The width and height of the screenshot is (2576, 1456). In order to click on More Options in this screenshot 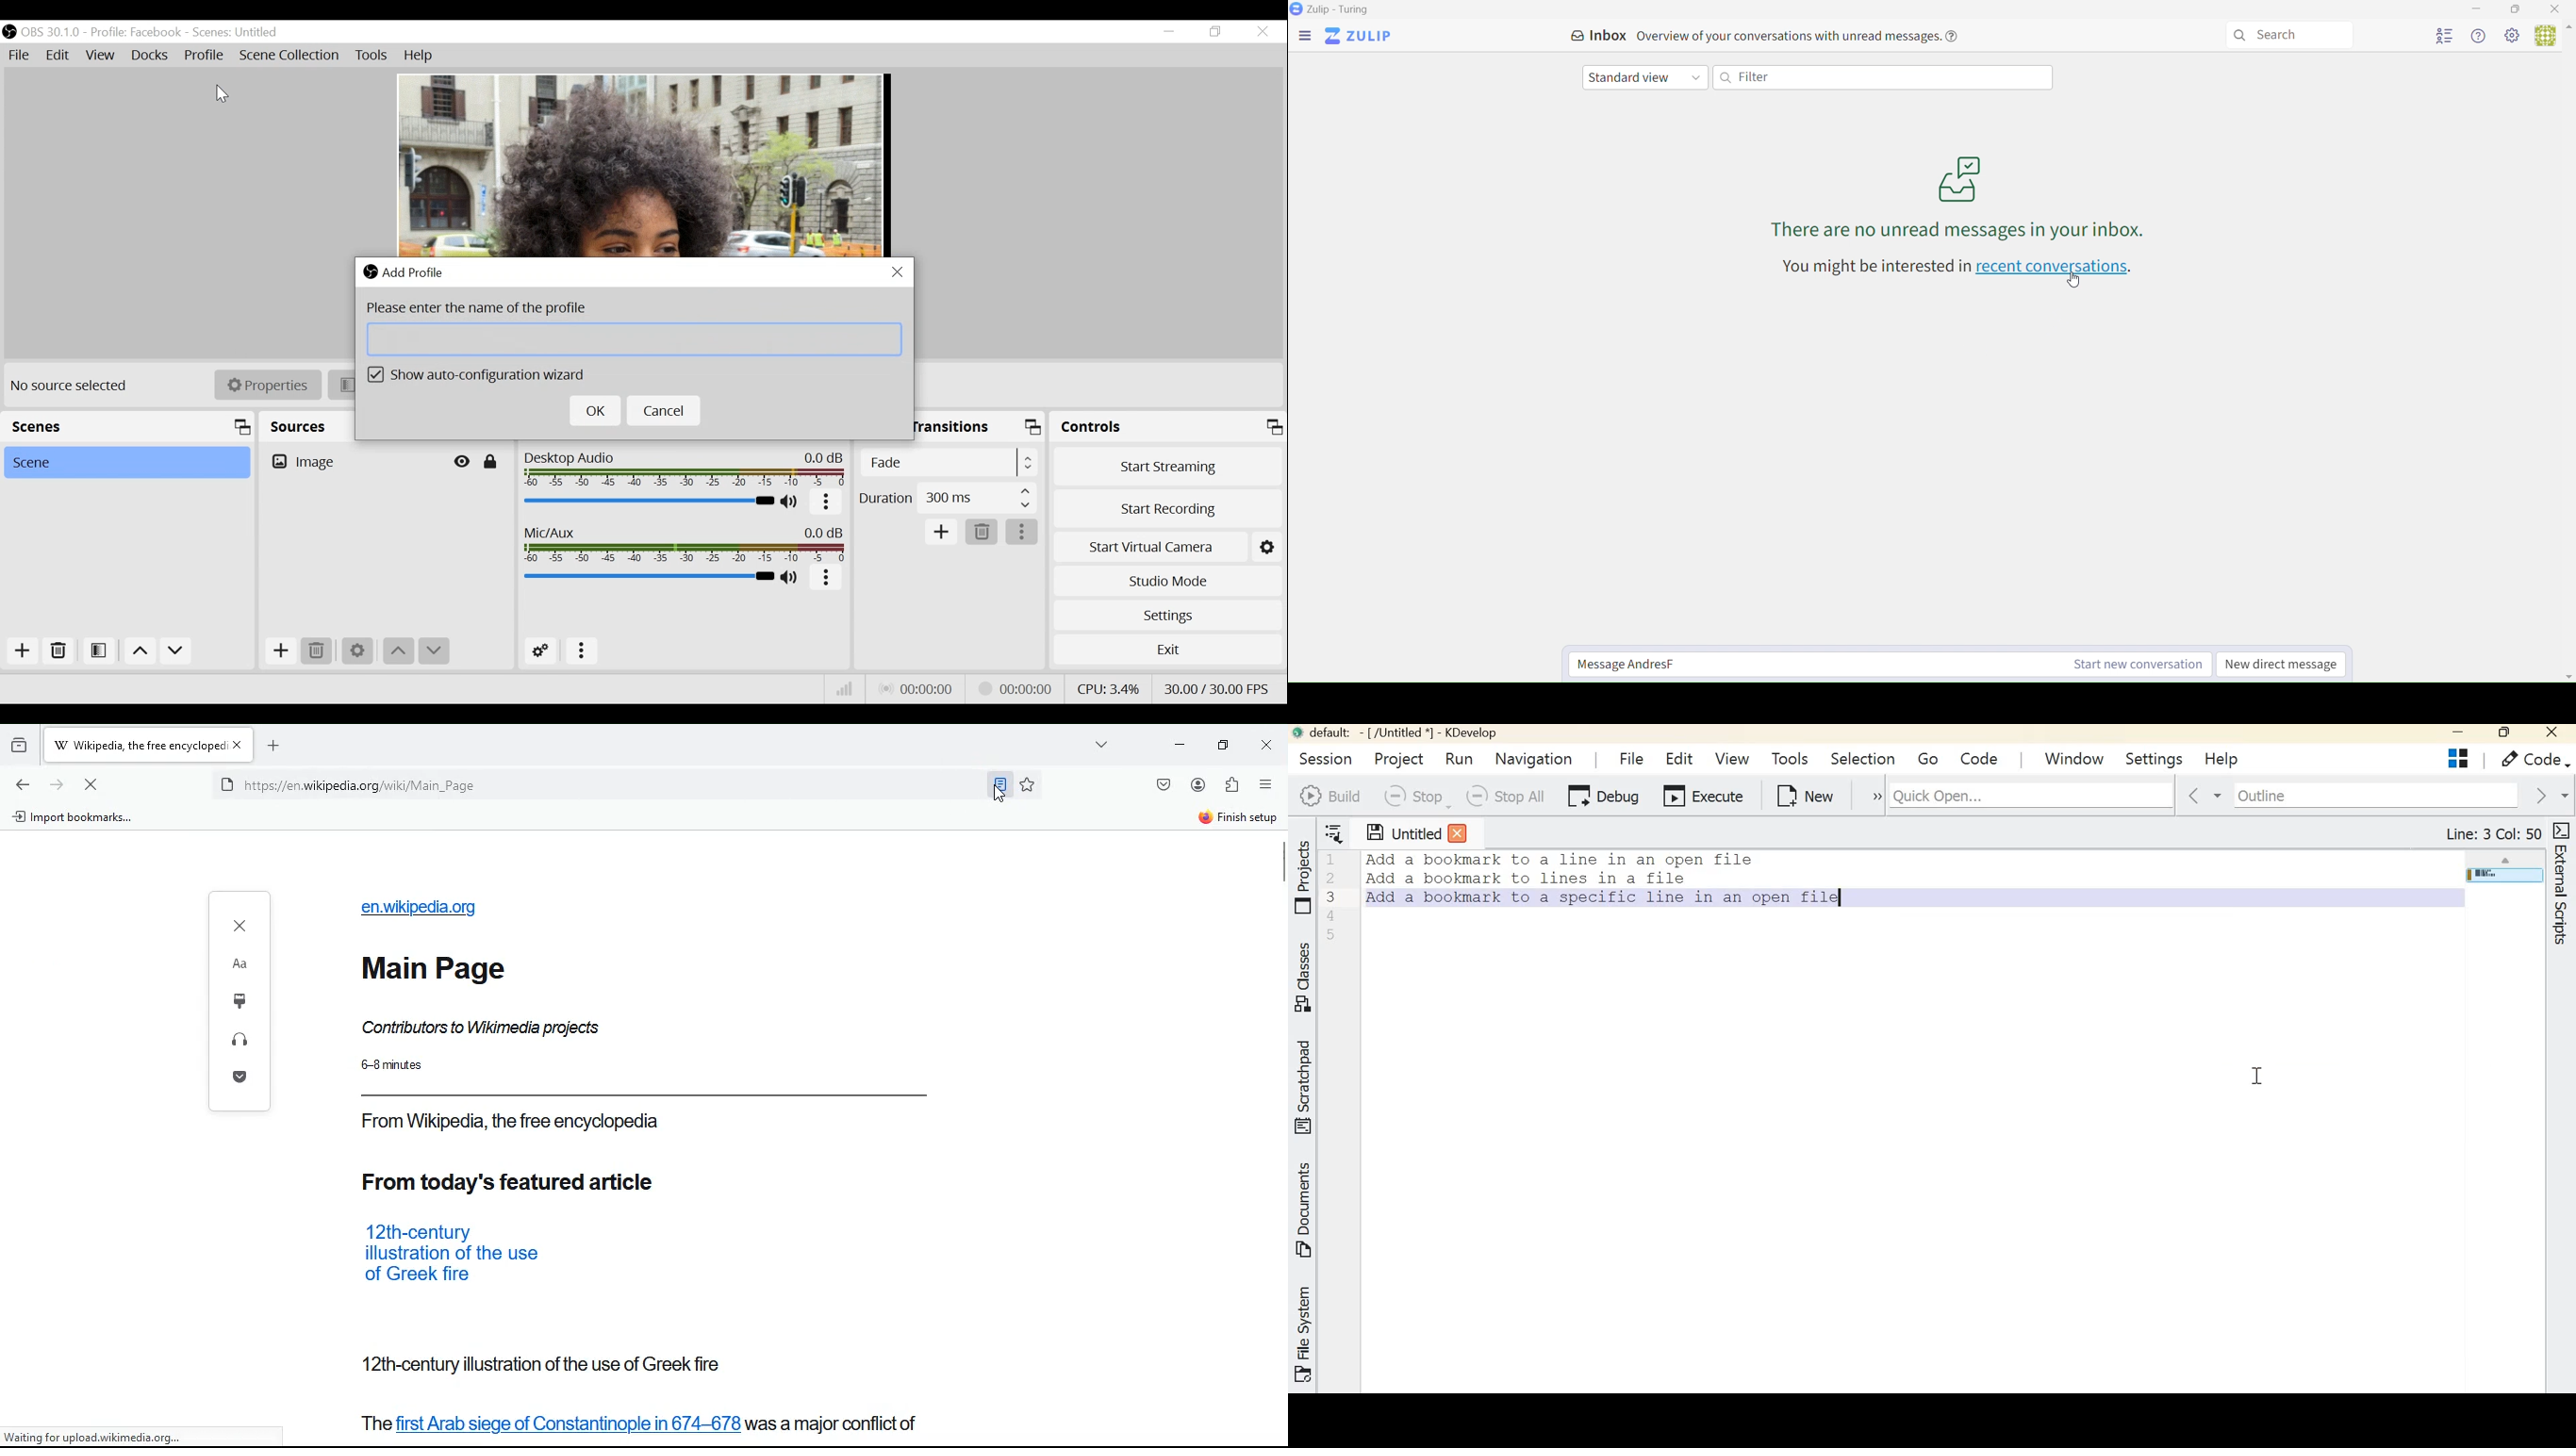, I will do `click(827, 505)`.